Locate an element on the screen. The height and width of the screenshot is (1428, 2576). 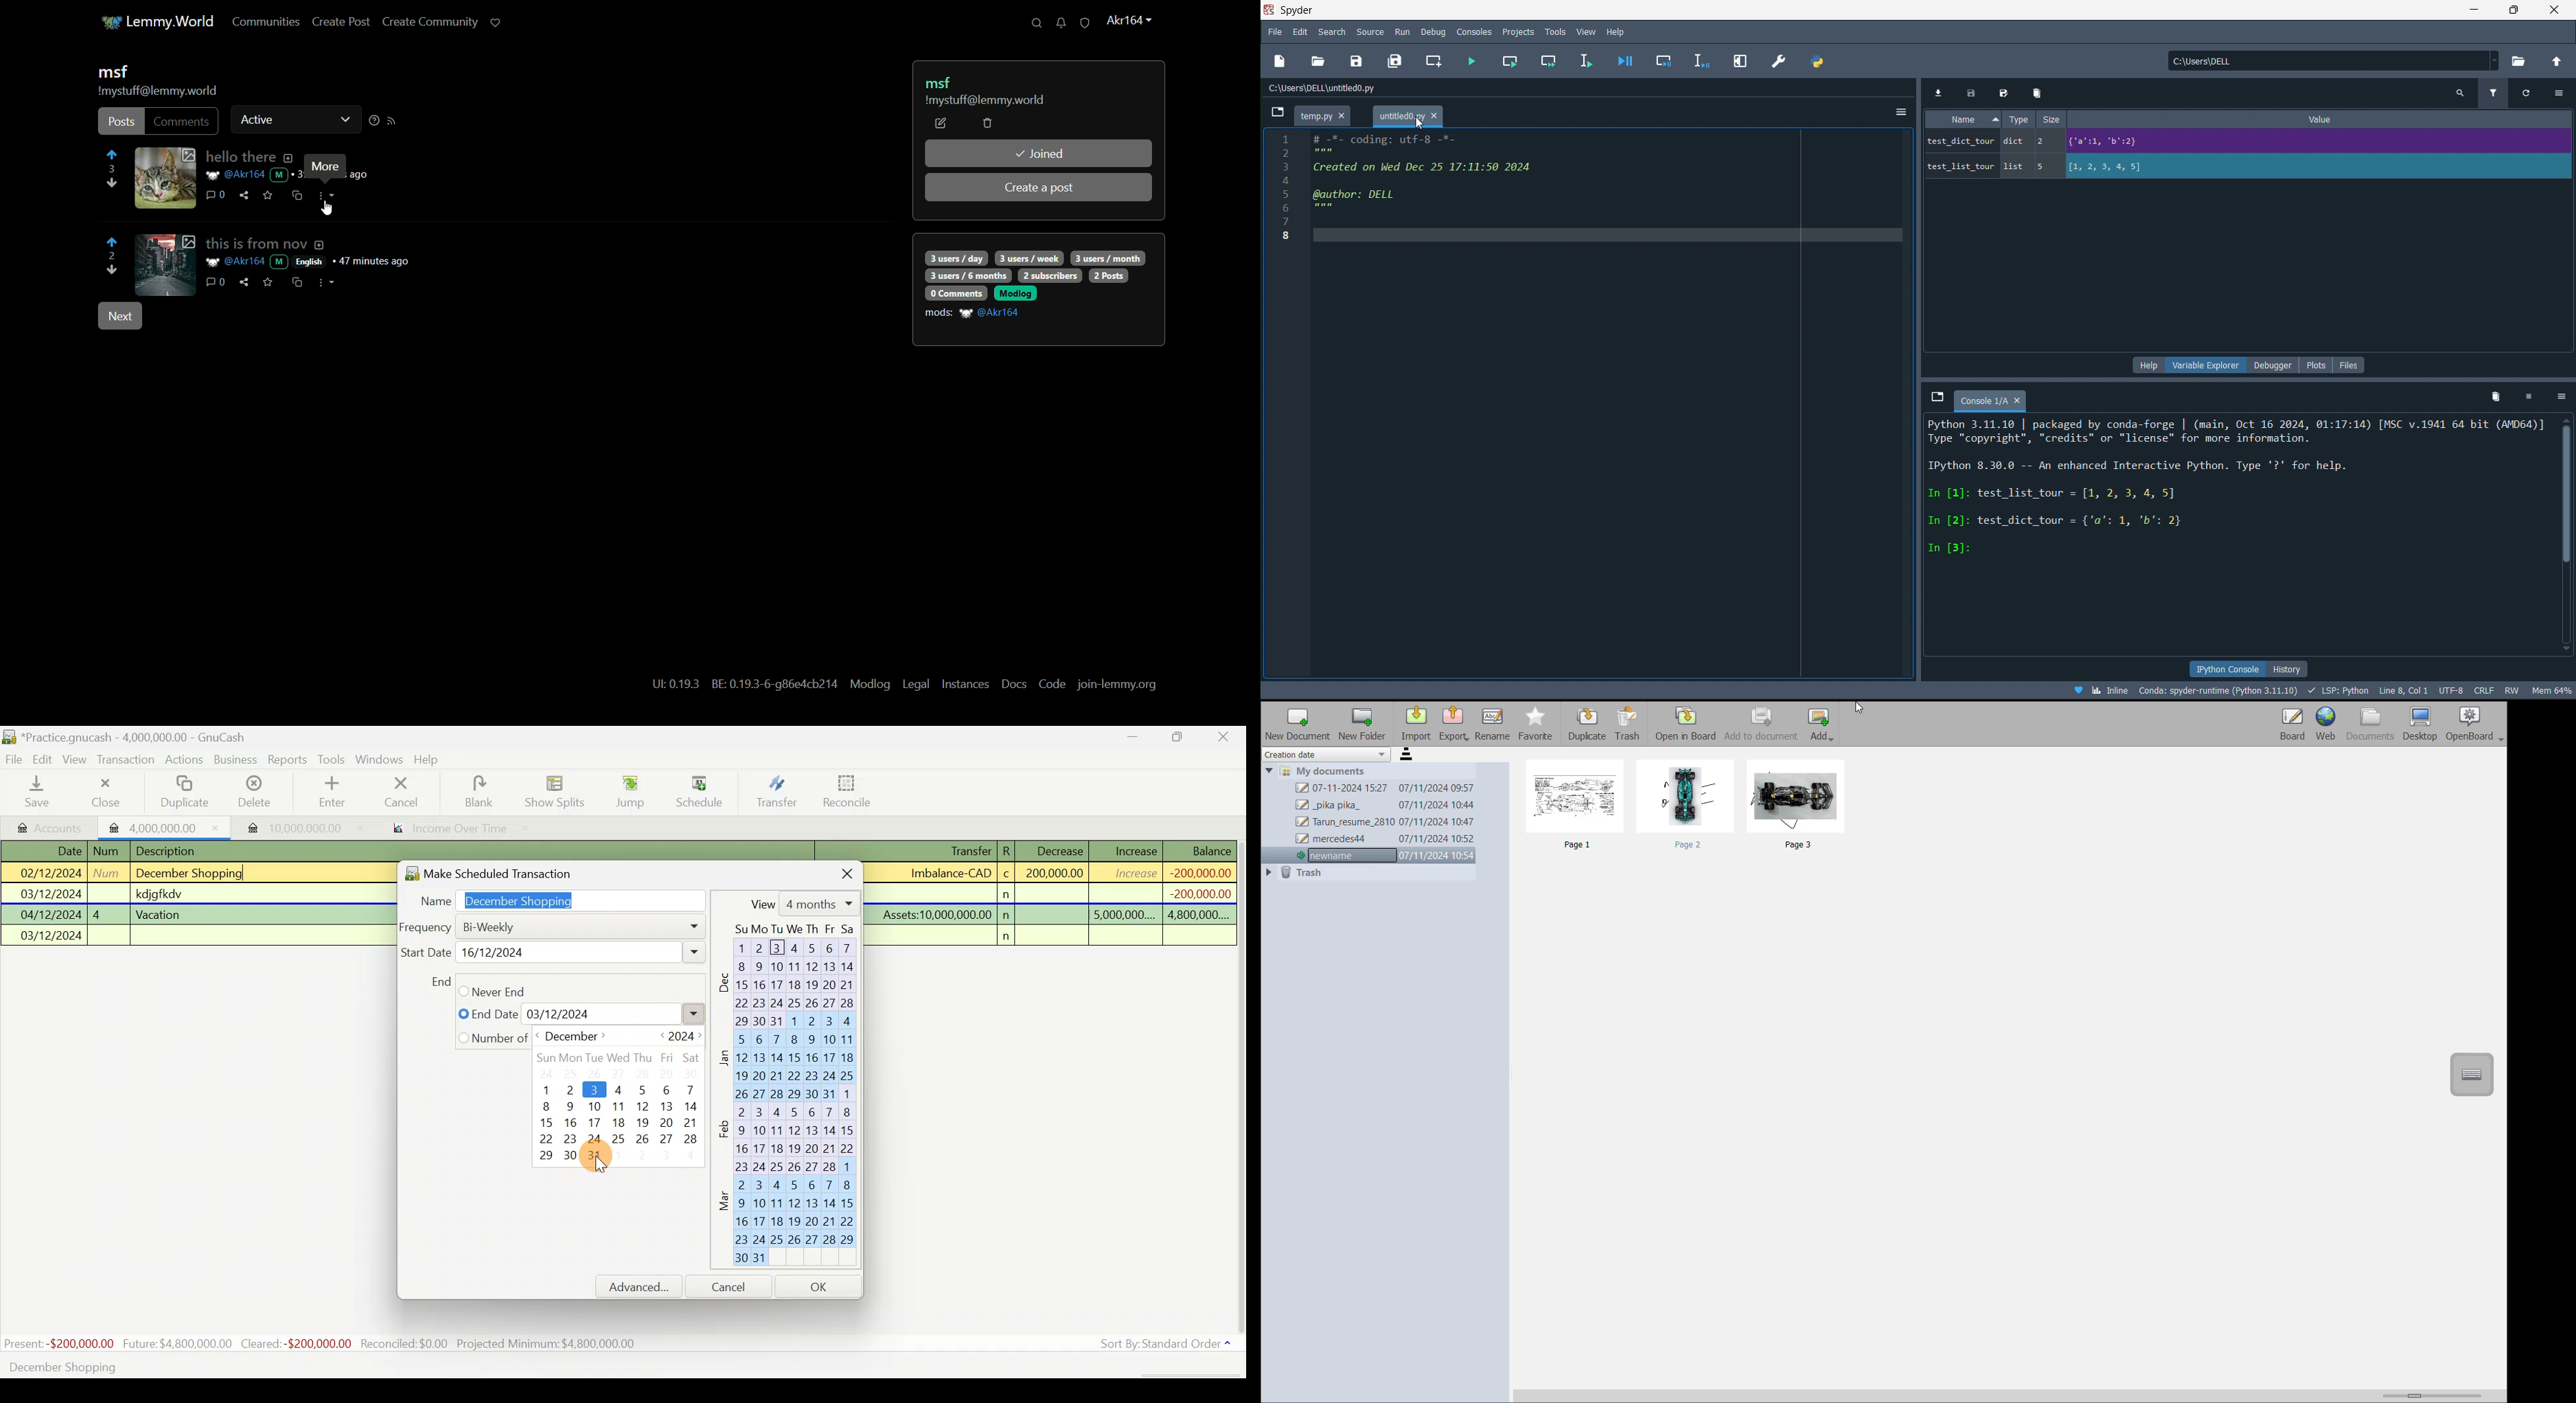
help is located at coordinates (1615, 31).